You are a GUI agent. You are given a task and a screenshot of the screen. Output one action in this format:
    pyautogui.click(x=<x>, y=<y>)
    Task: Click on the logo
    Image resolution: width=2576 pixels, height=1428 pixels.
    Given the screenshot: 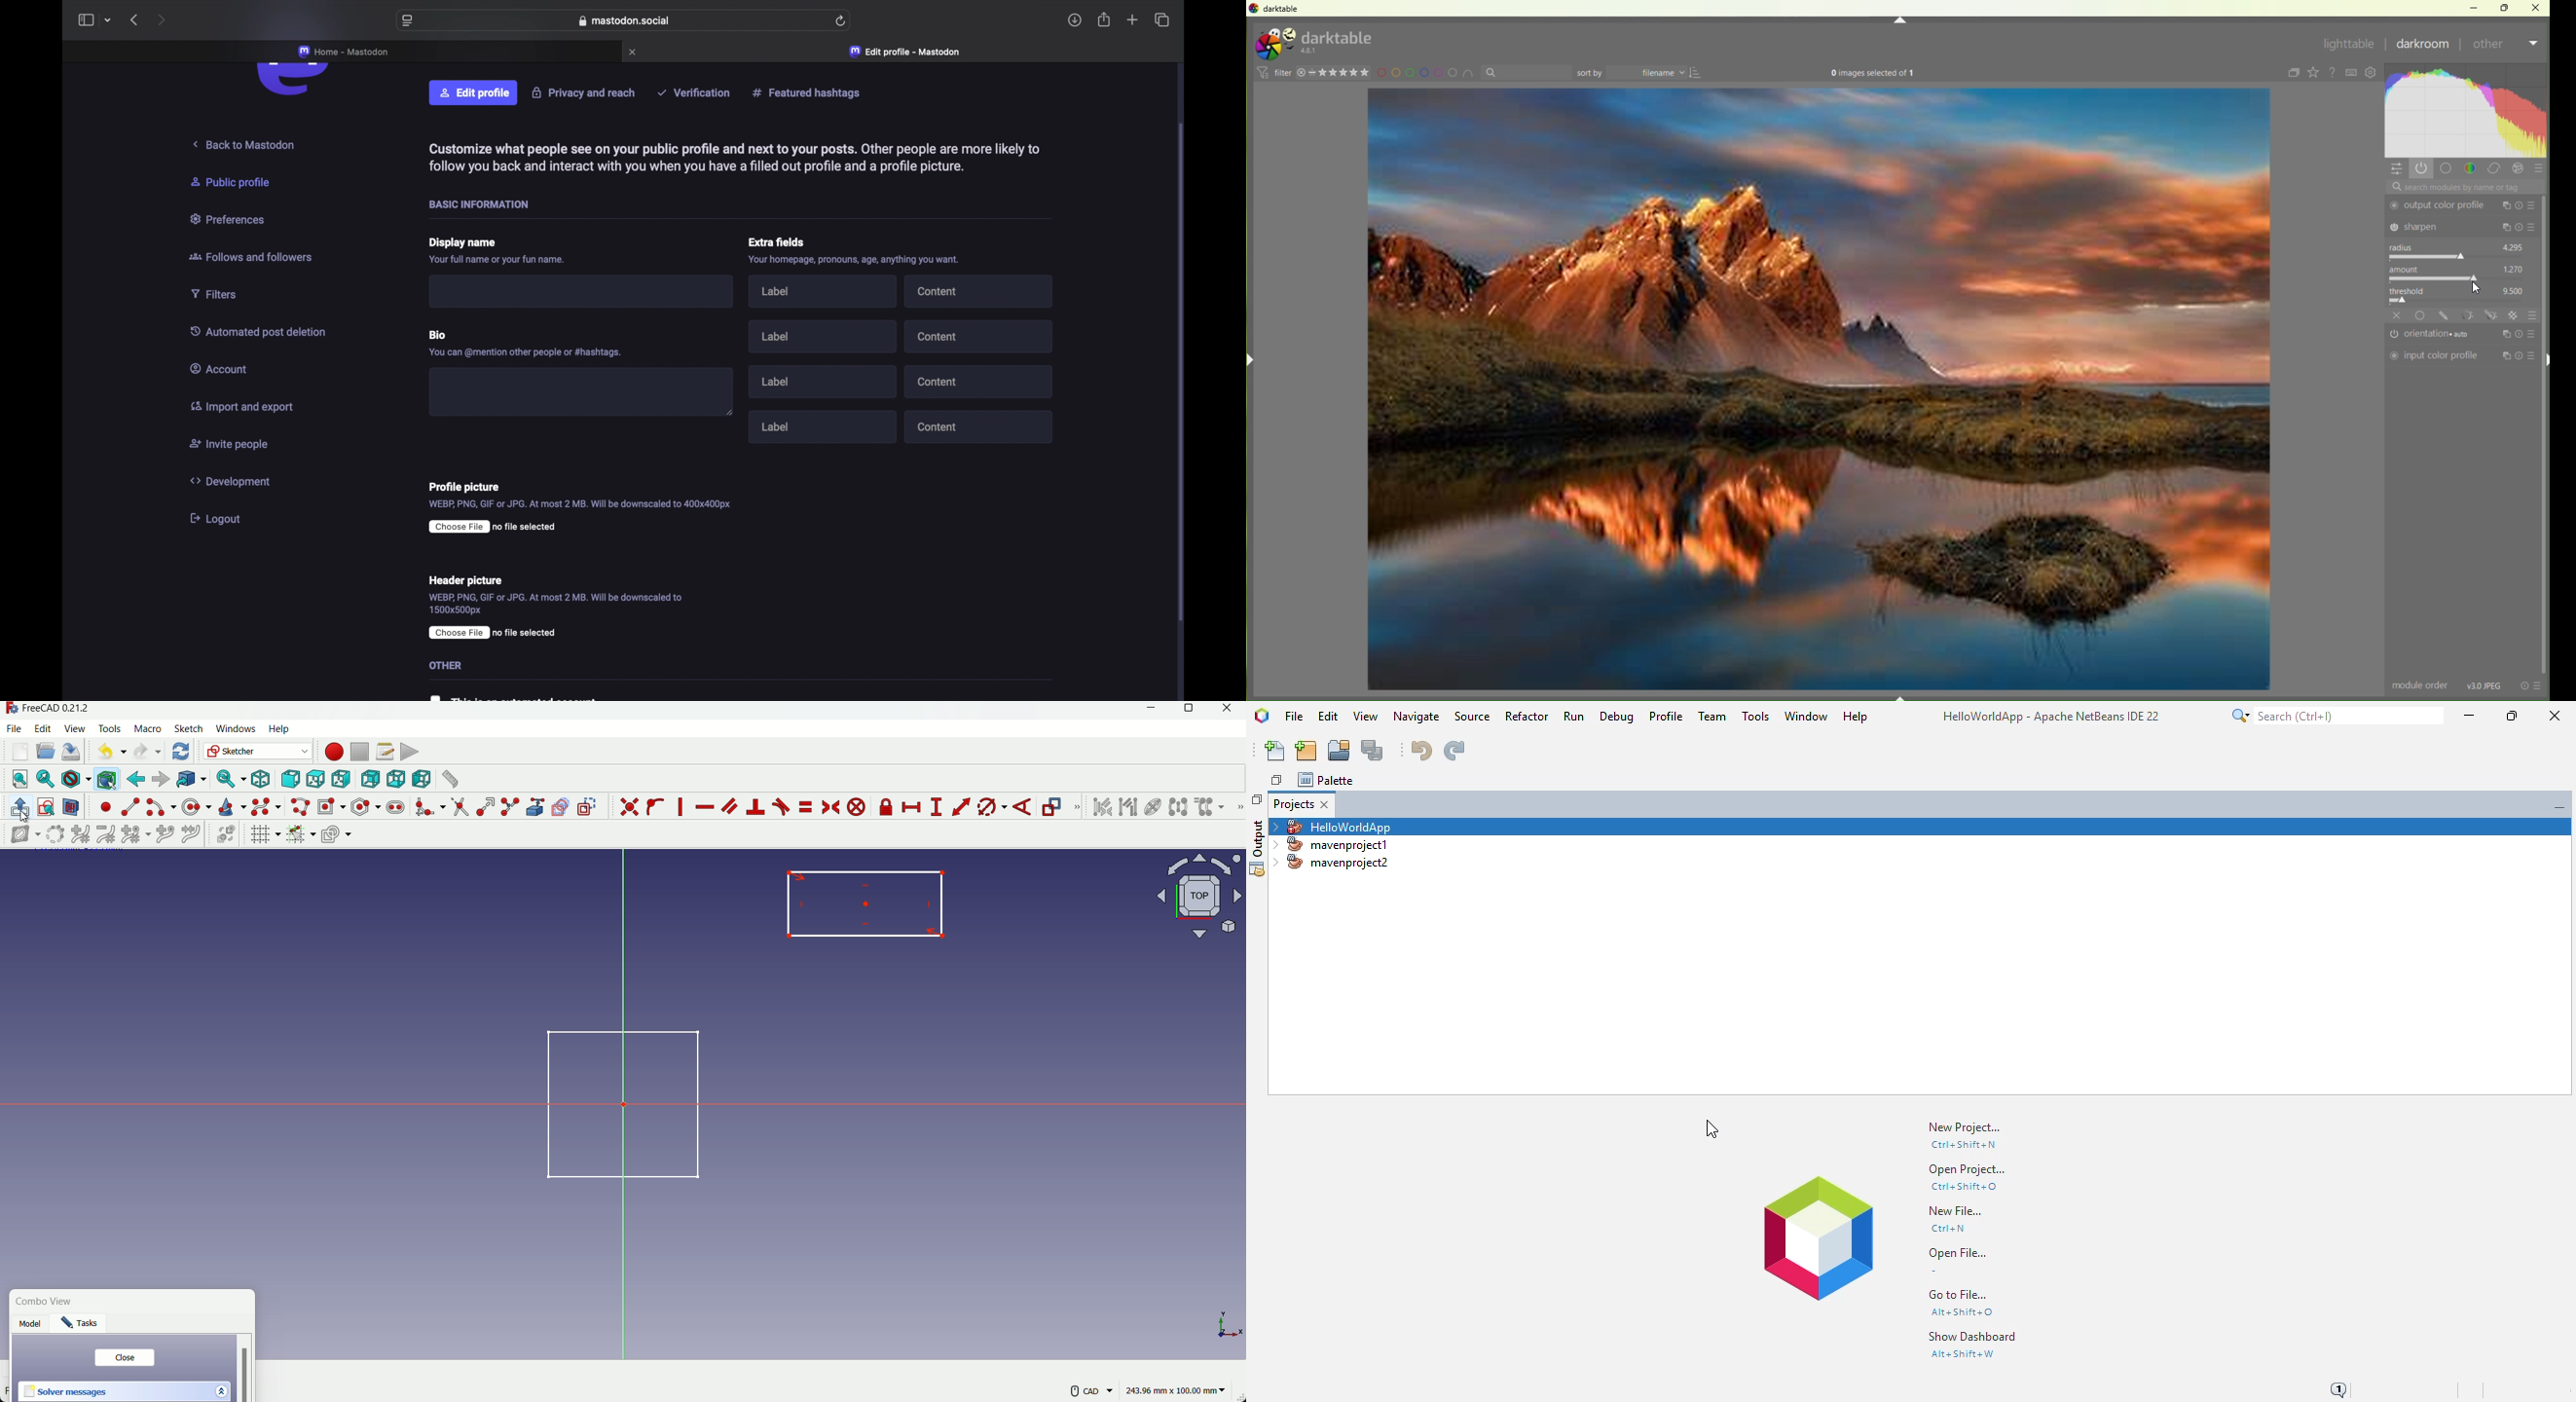 What is the action you would take?
    pyautogui.click(x=1262, y=716)
    